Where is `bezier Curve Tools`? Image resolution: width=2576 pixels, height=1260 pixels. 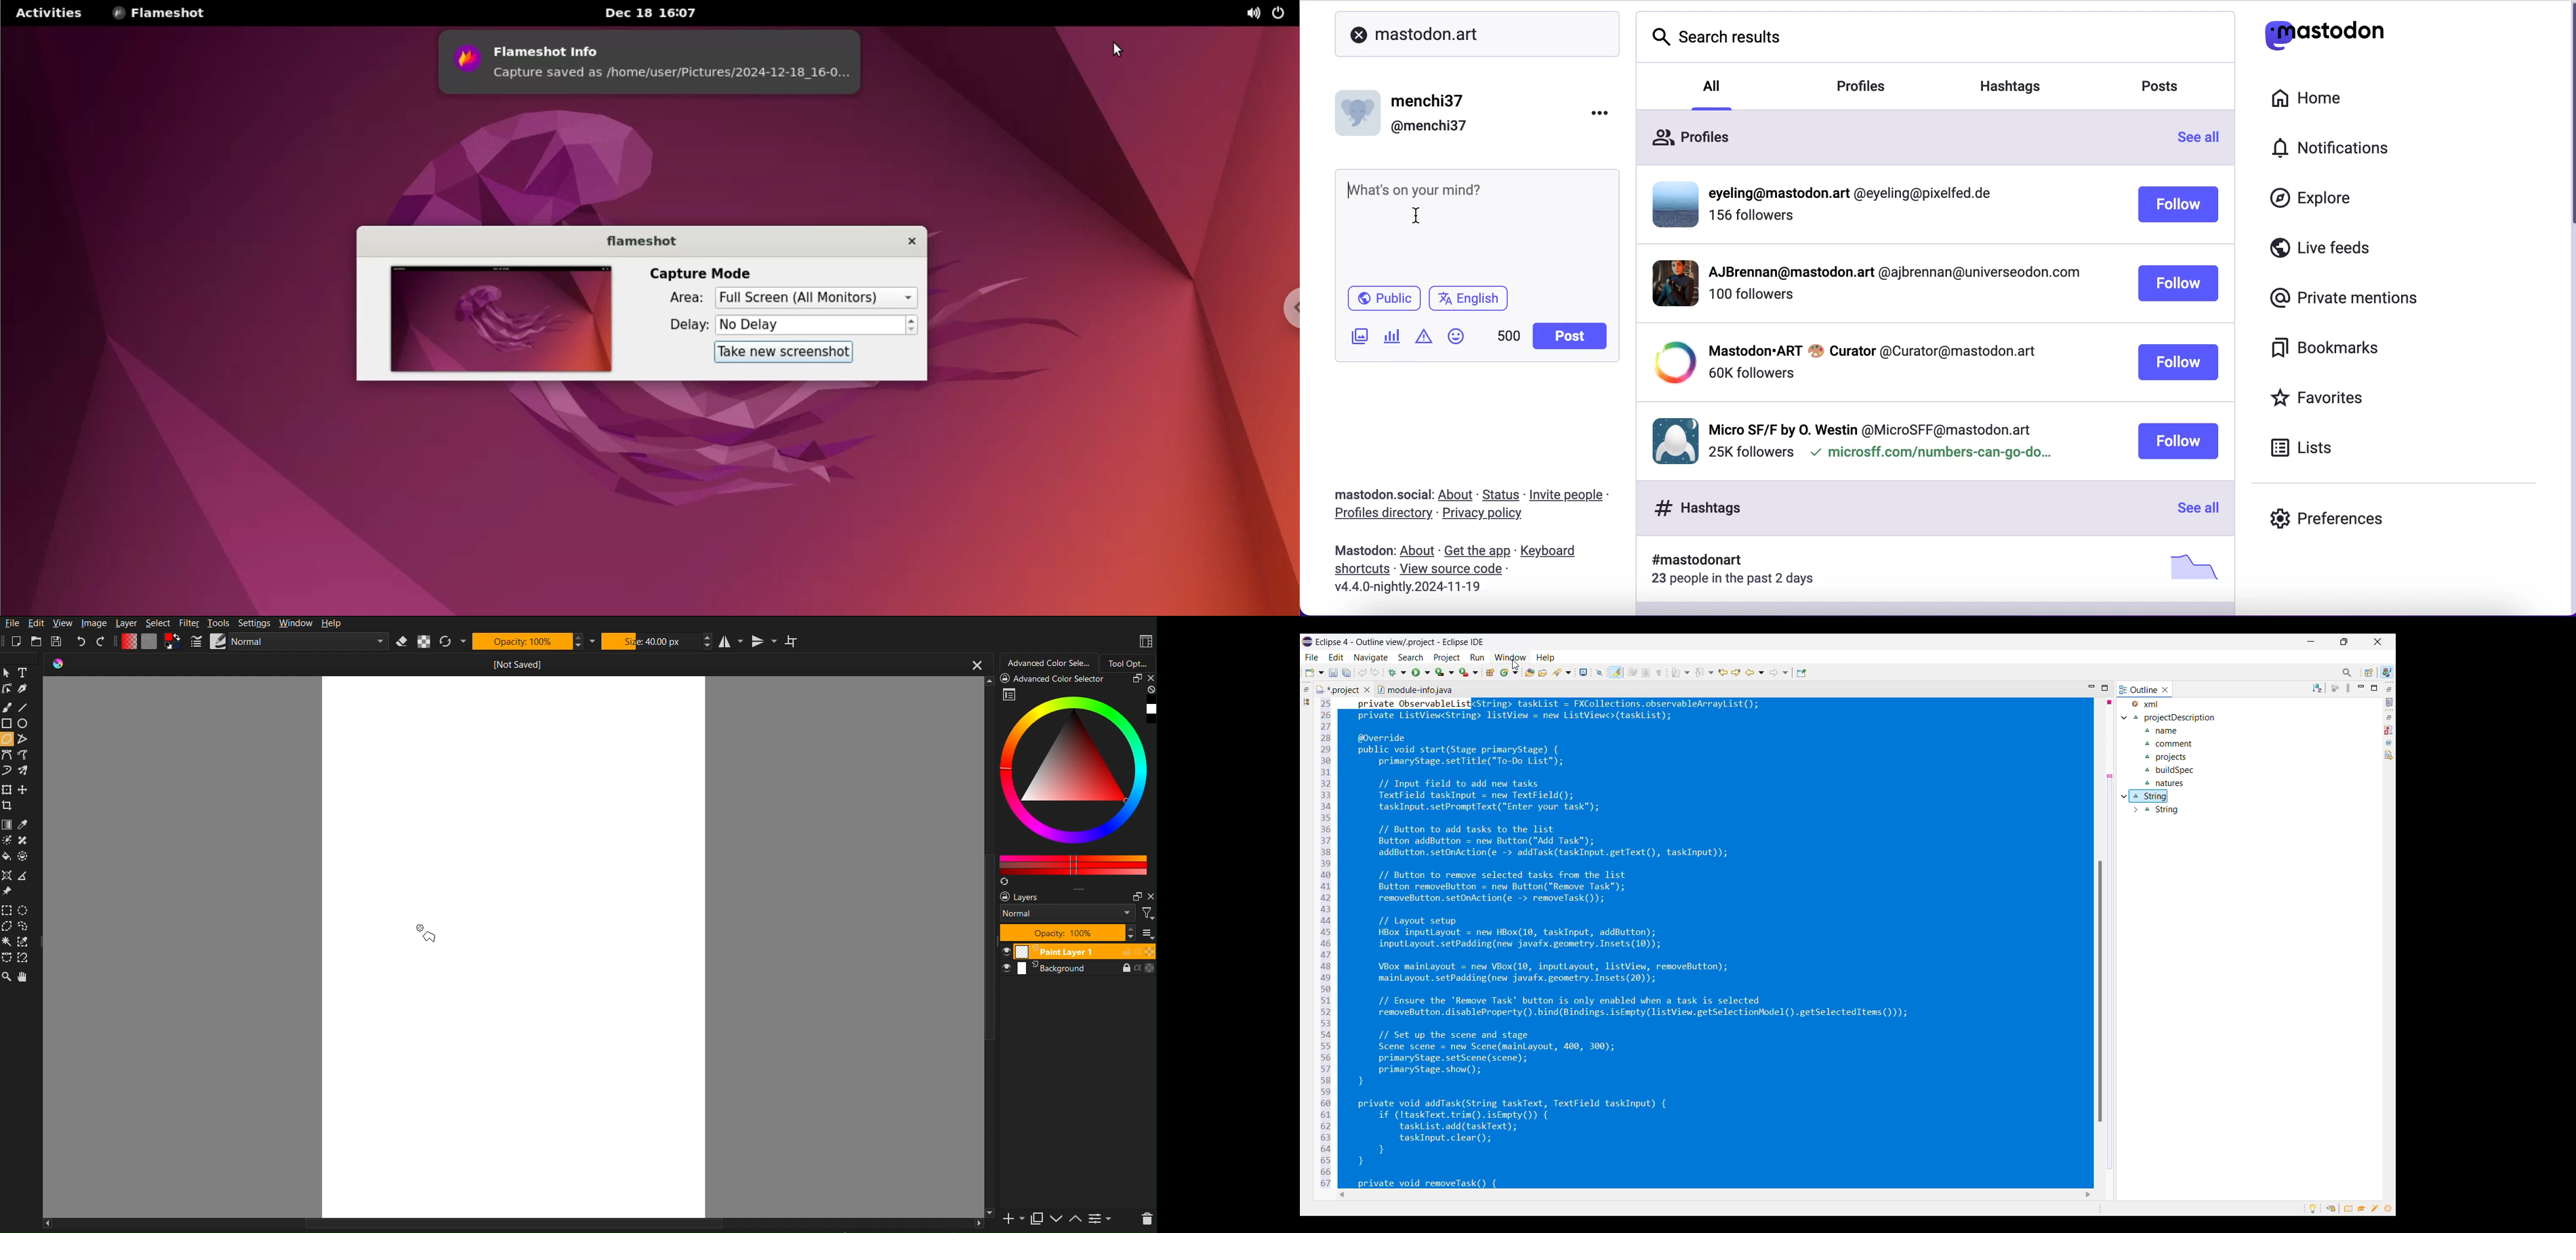 bezier Curve Tools is located at coordinates (7, 755).